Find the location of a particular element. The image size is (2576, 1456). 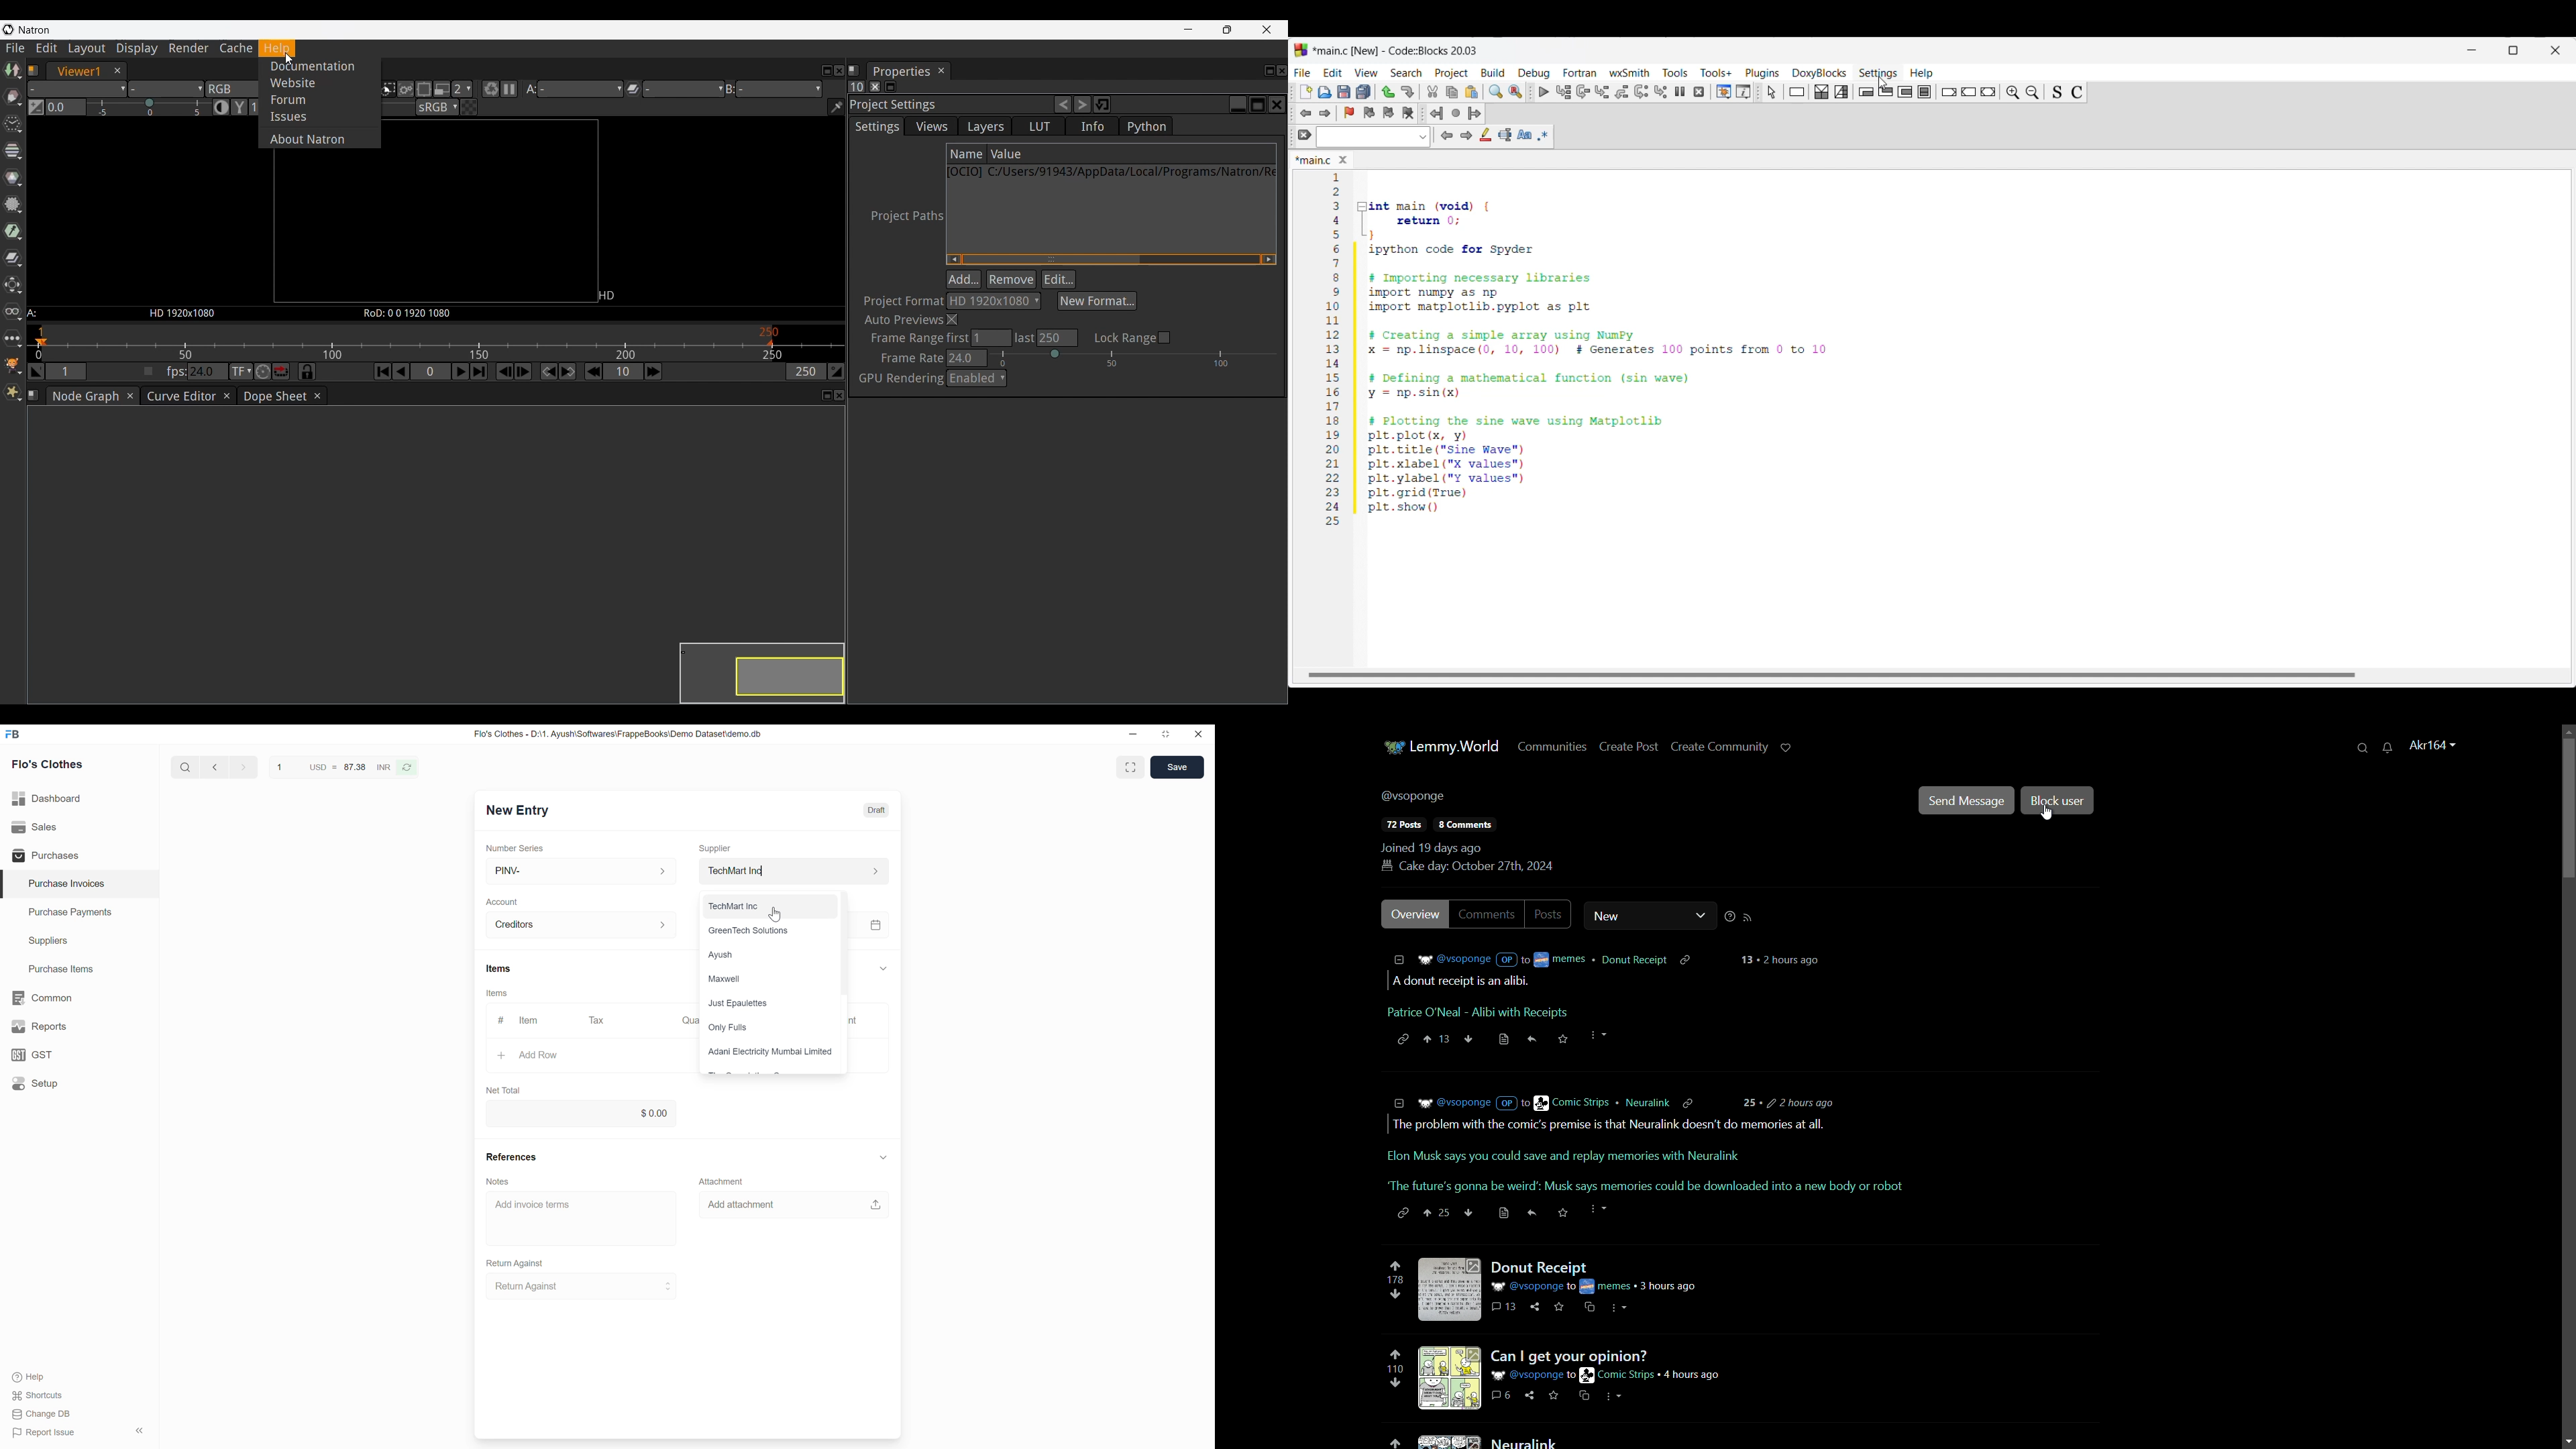

share is located at coordinates (1529, 1394).